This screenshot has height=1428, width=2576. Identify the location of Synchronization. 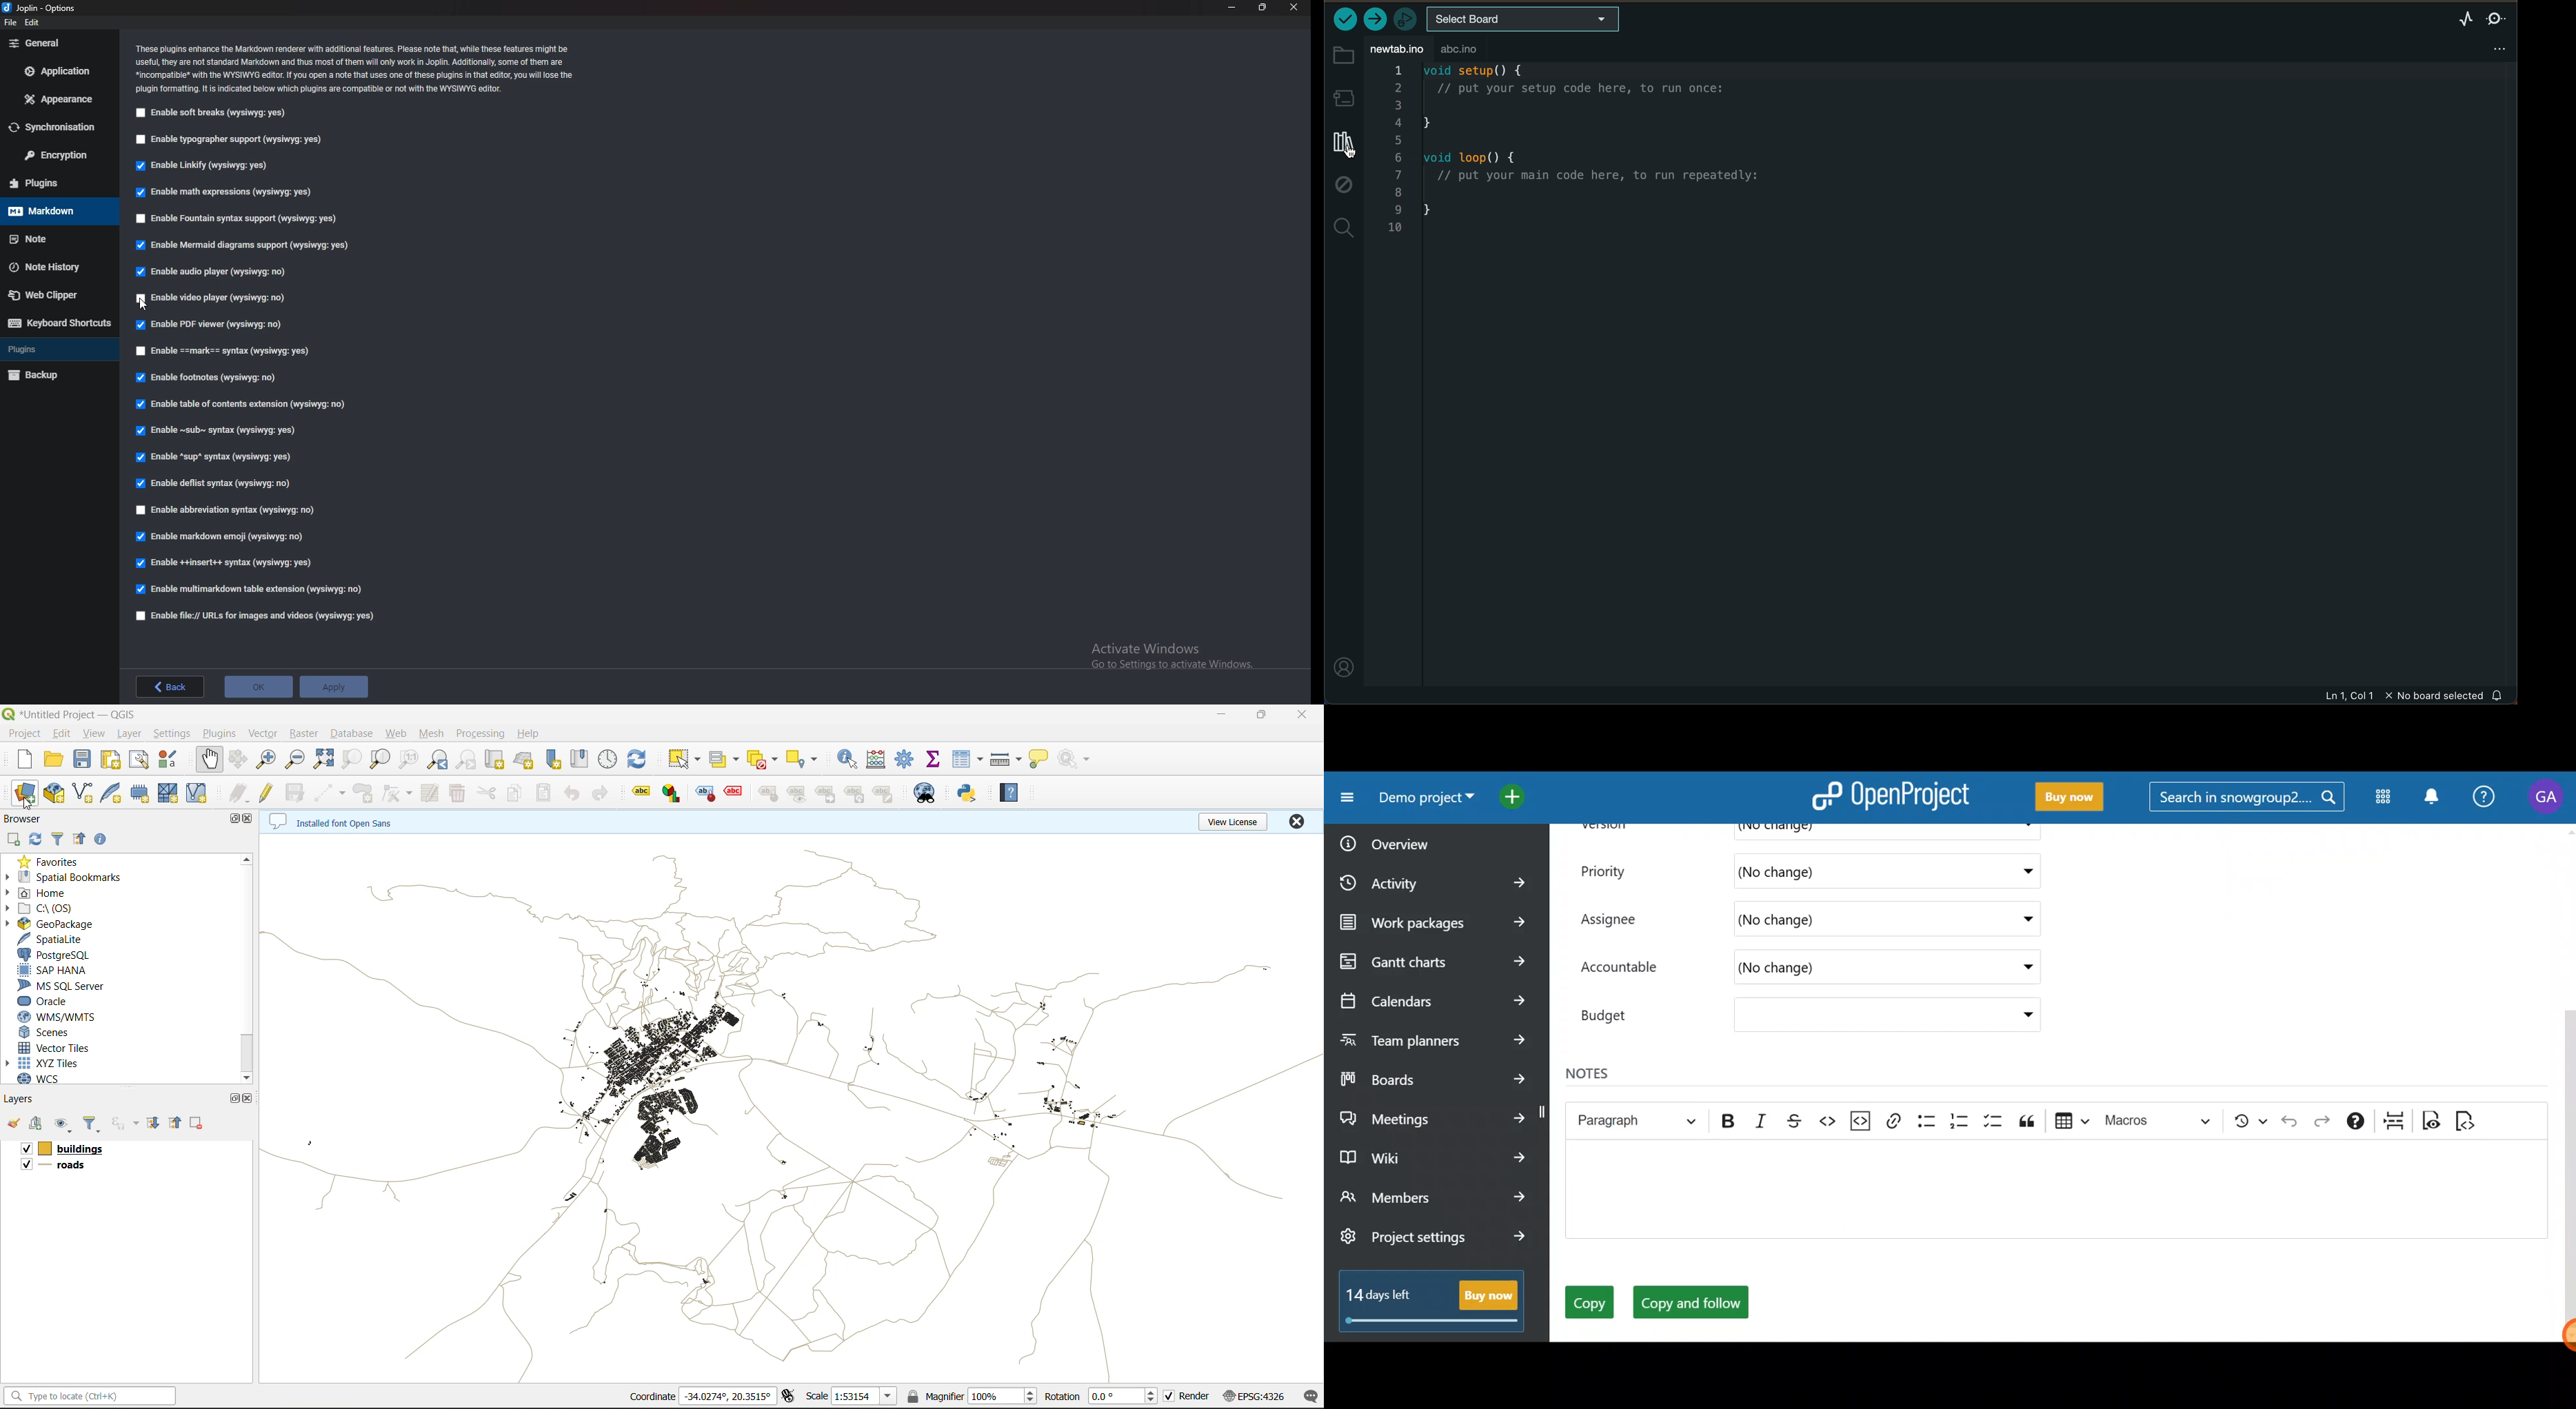
(56, 128).